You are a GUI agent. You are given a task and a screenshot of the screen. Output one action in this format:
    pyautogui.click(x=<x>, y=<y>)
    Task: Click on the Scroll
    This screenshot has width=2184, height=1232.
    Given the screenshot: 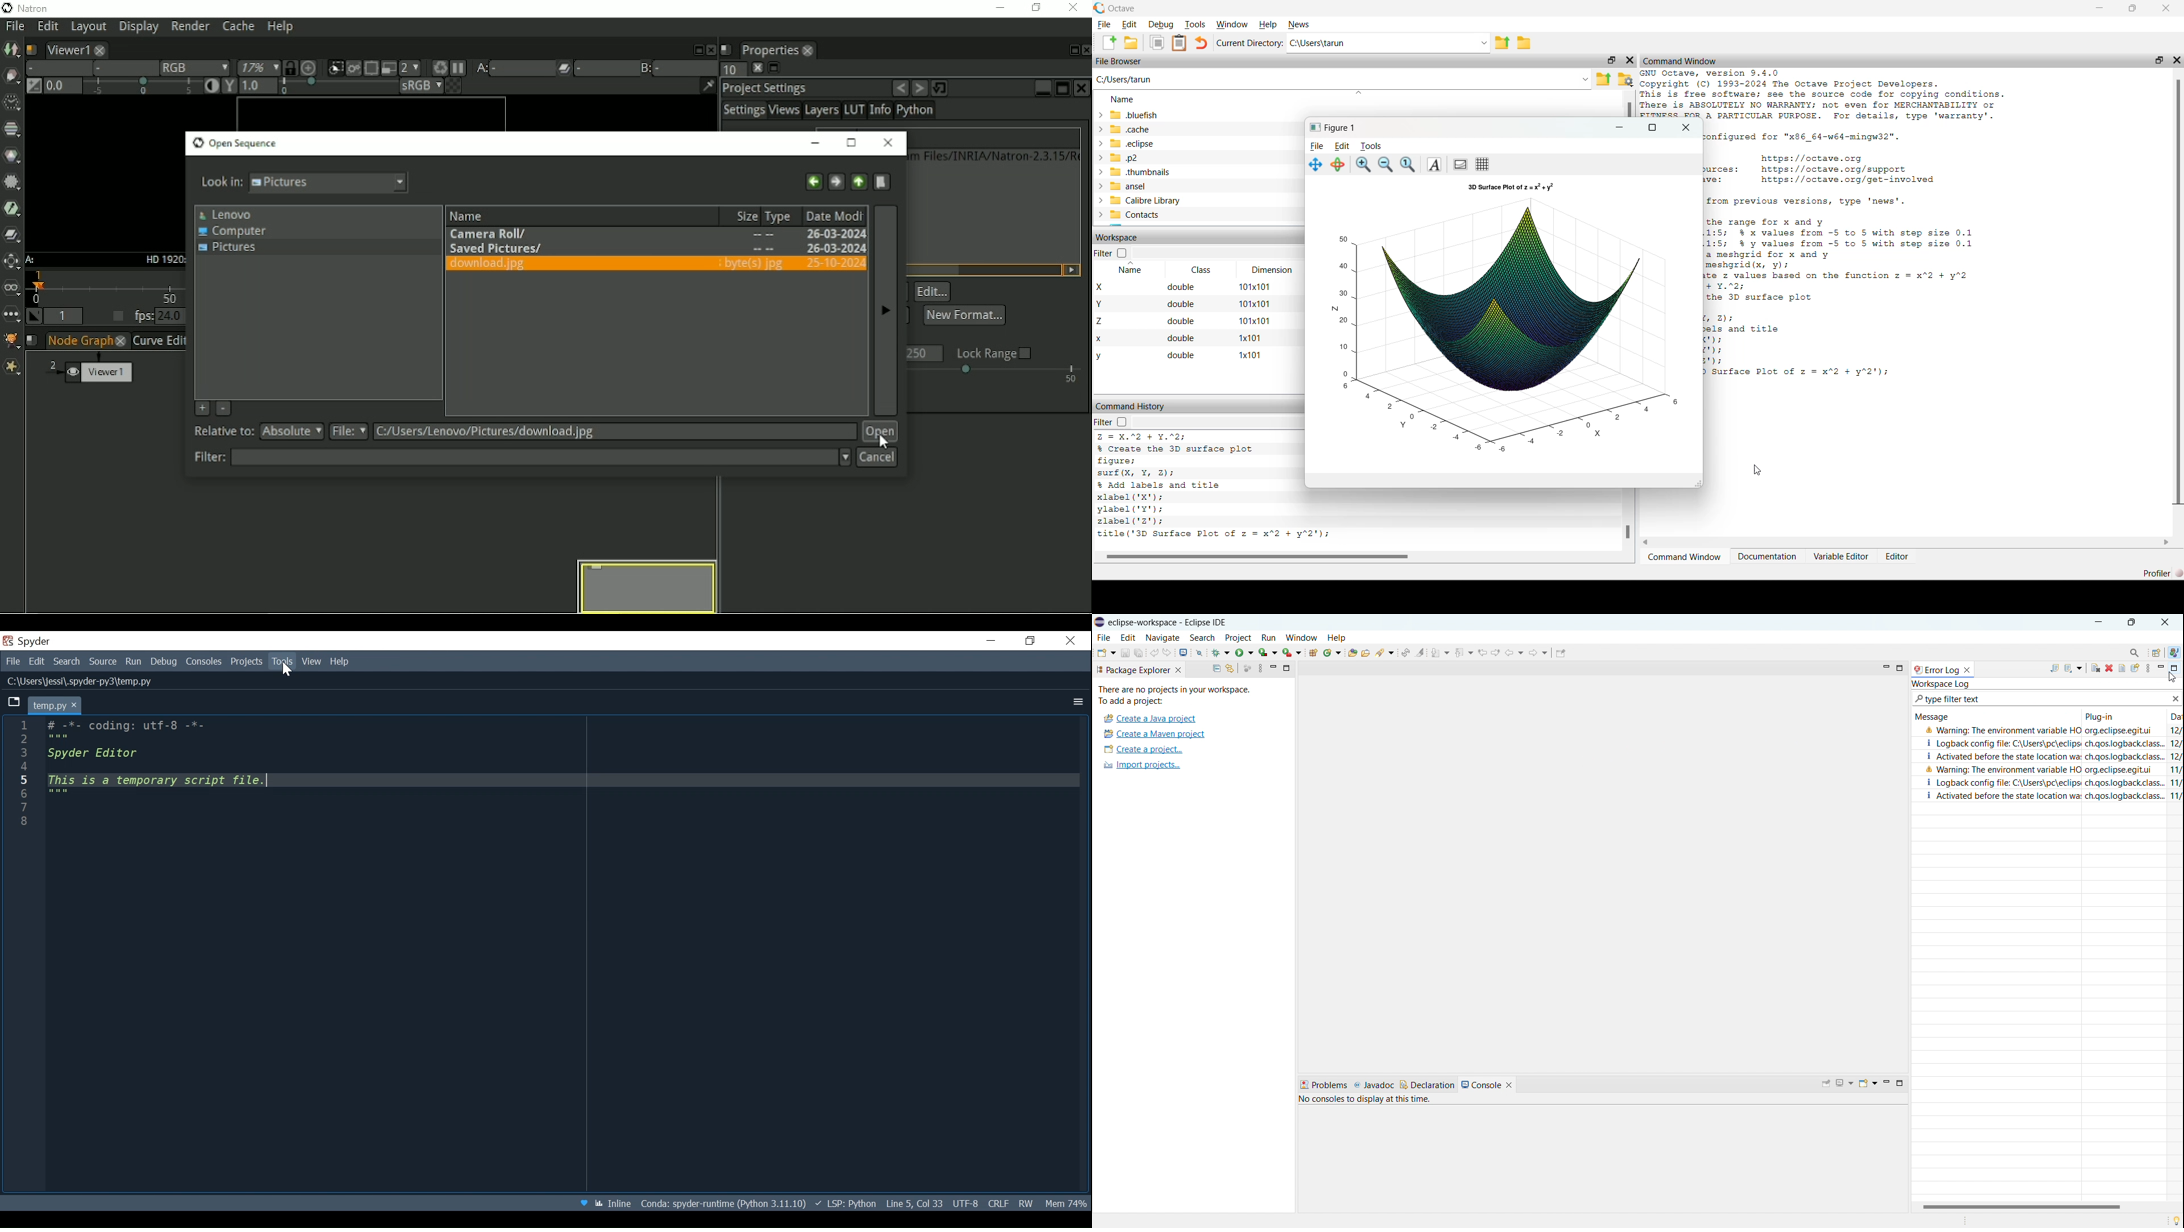 What is the action you would take?
    pyautogui.click(x=2178, y=303)
    